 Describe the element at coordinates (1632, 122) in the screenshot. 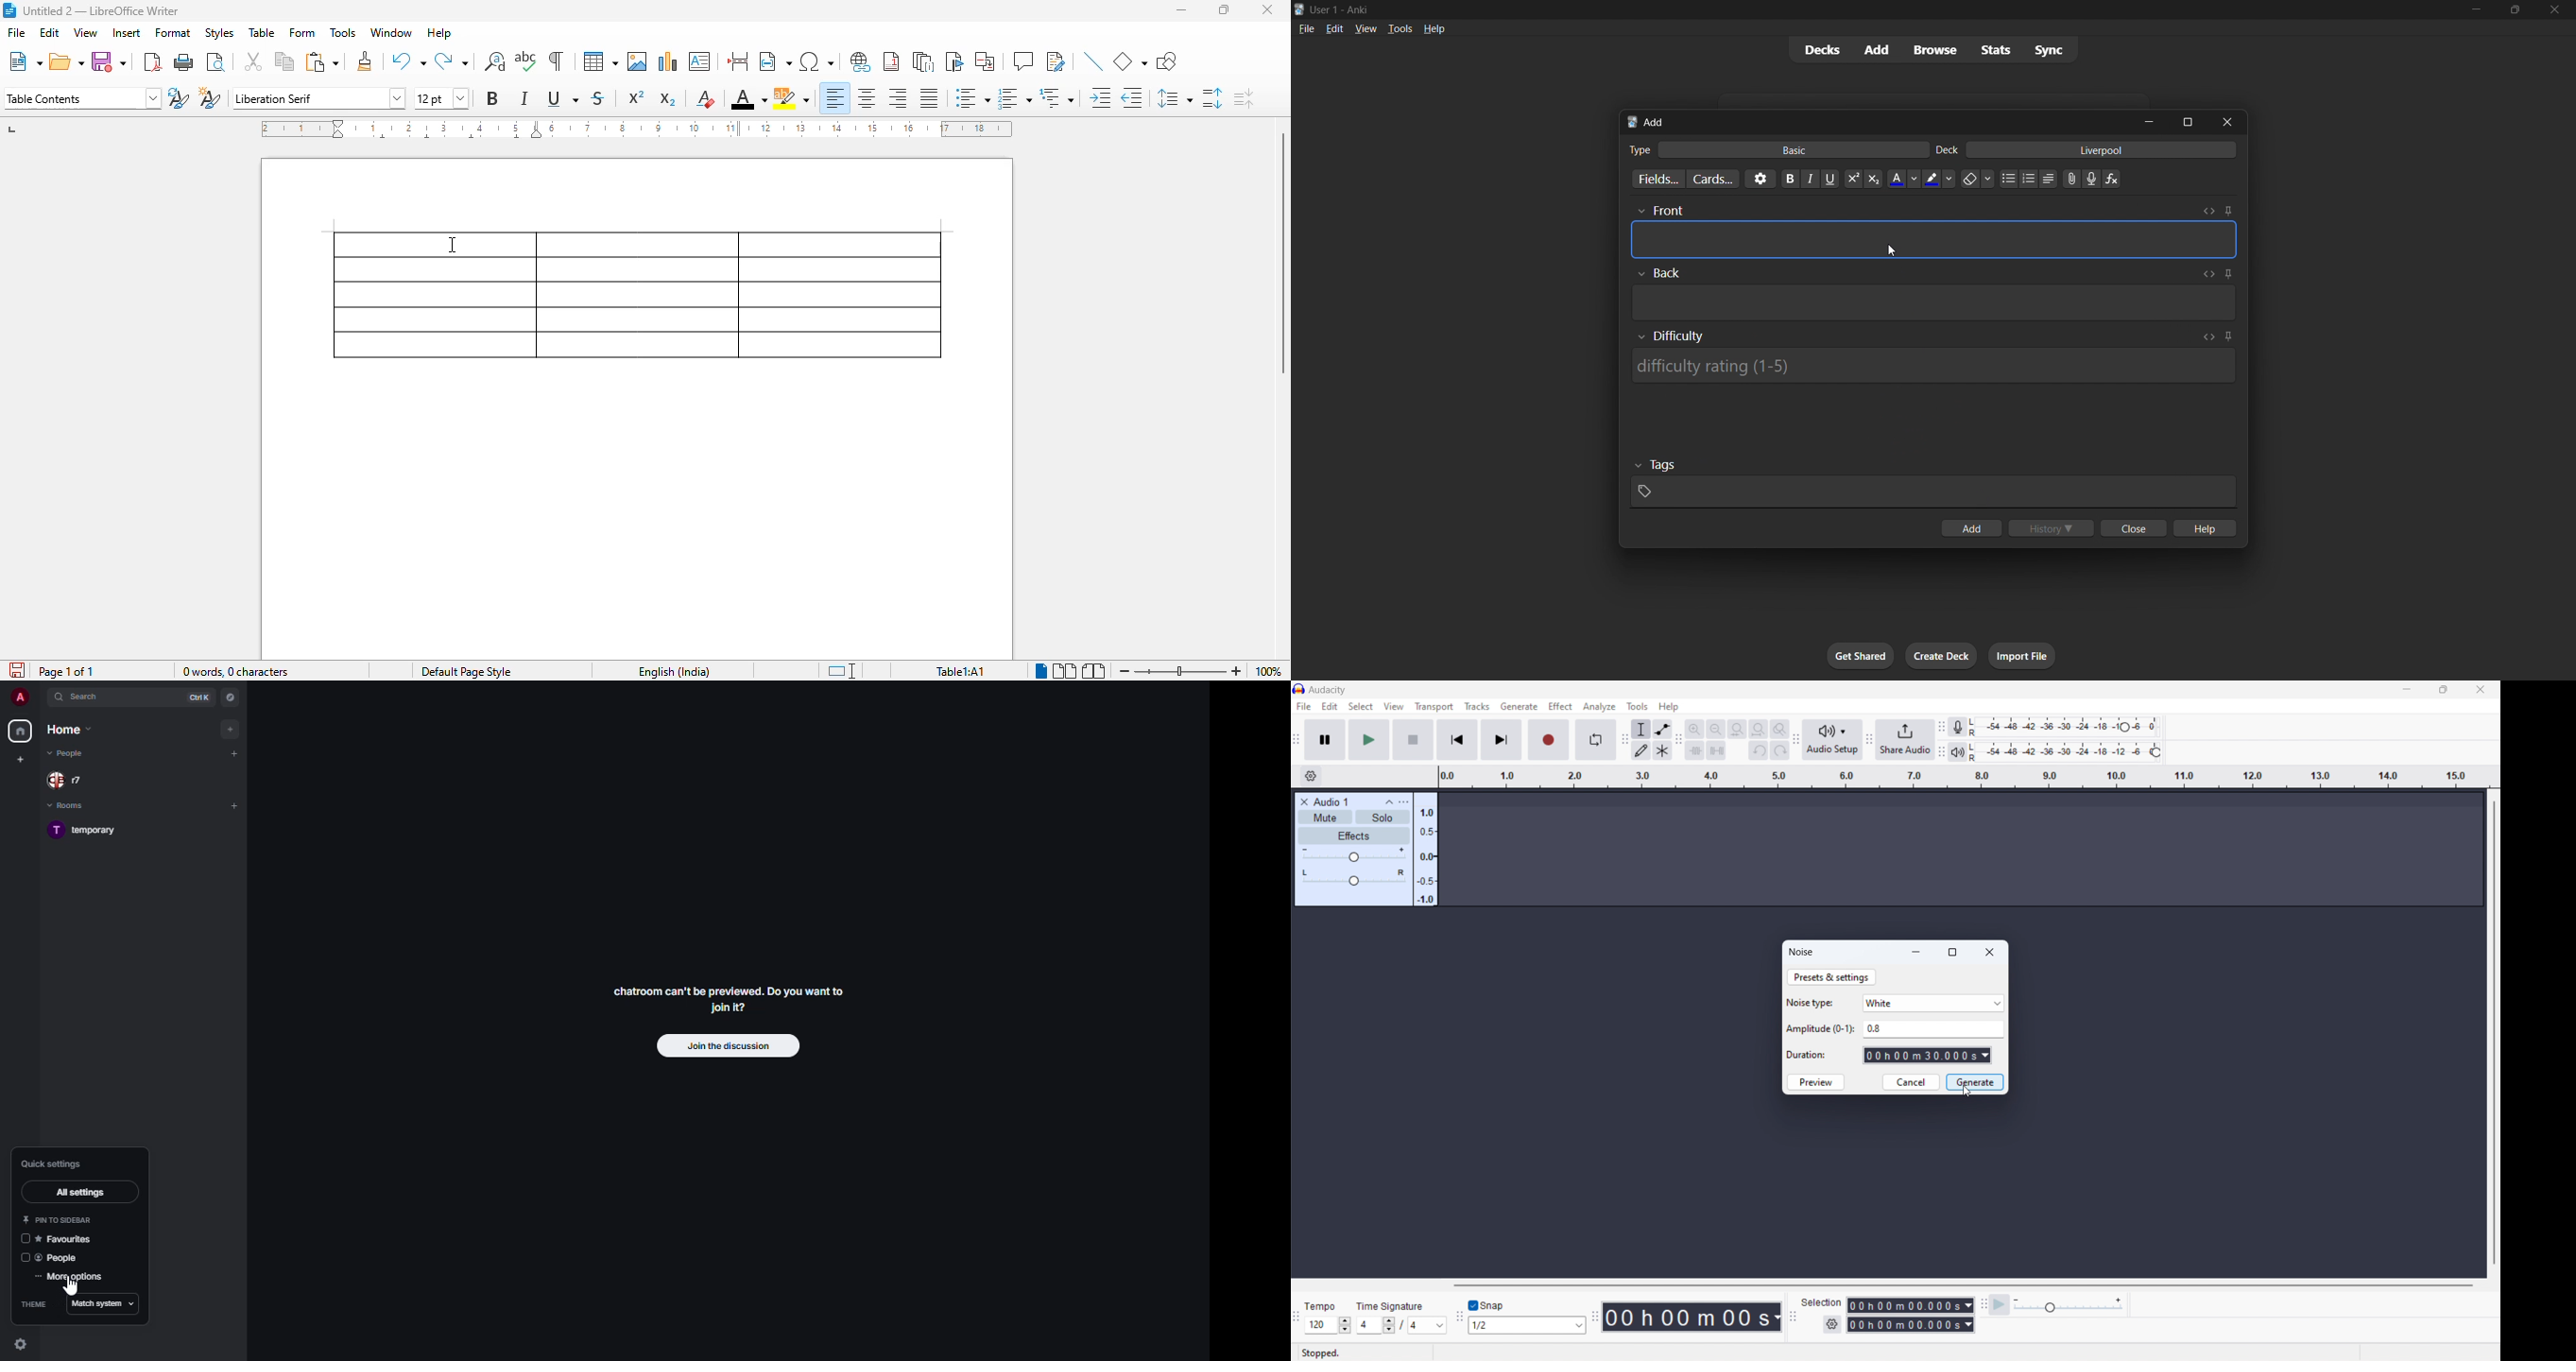

I see `Anki logo` at that location.